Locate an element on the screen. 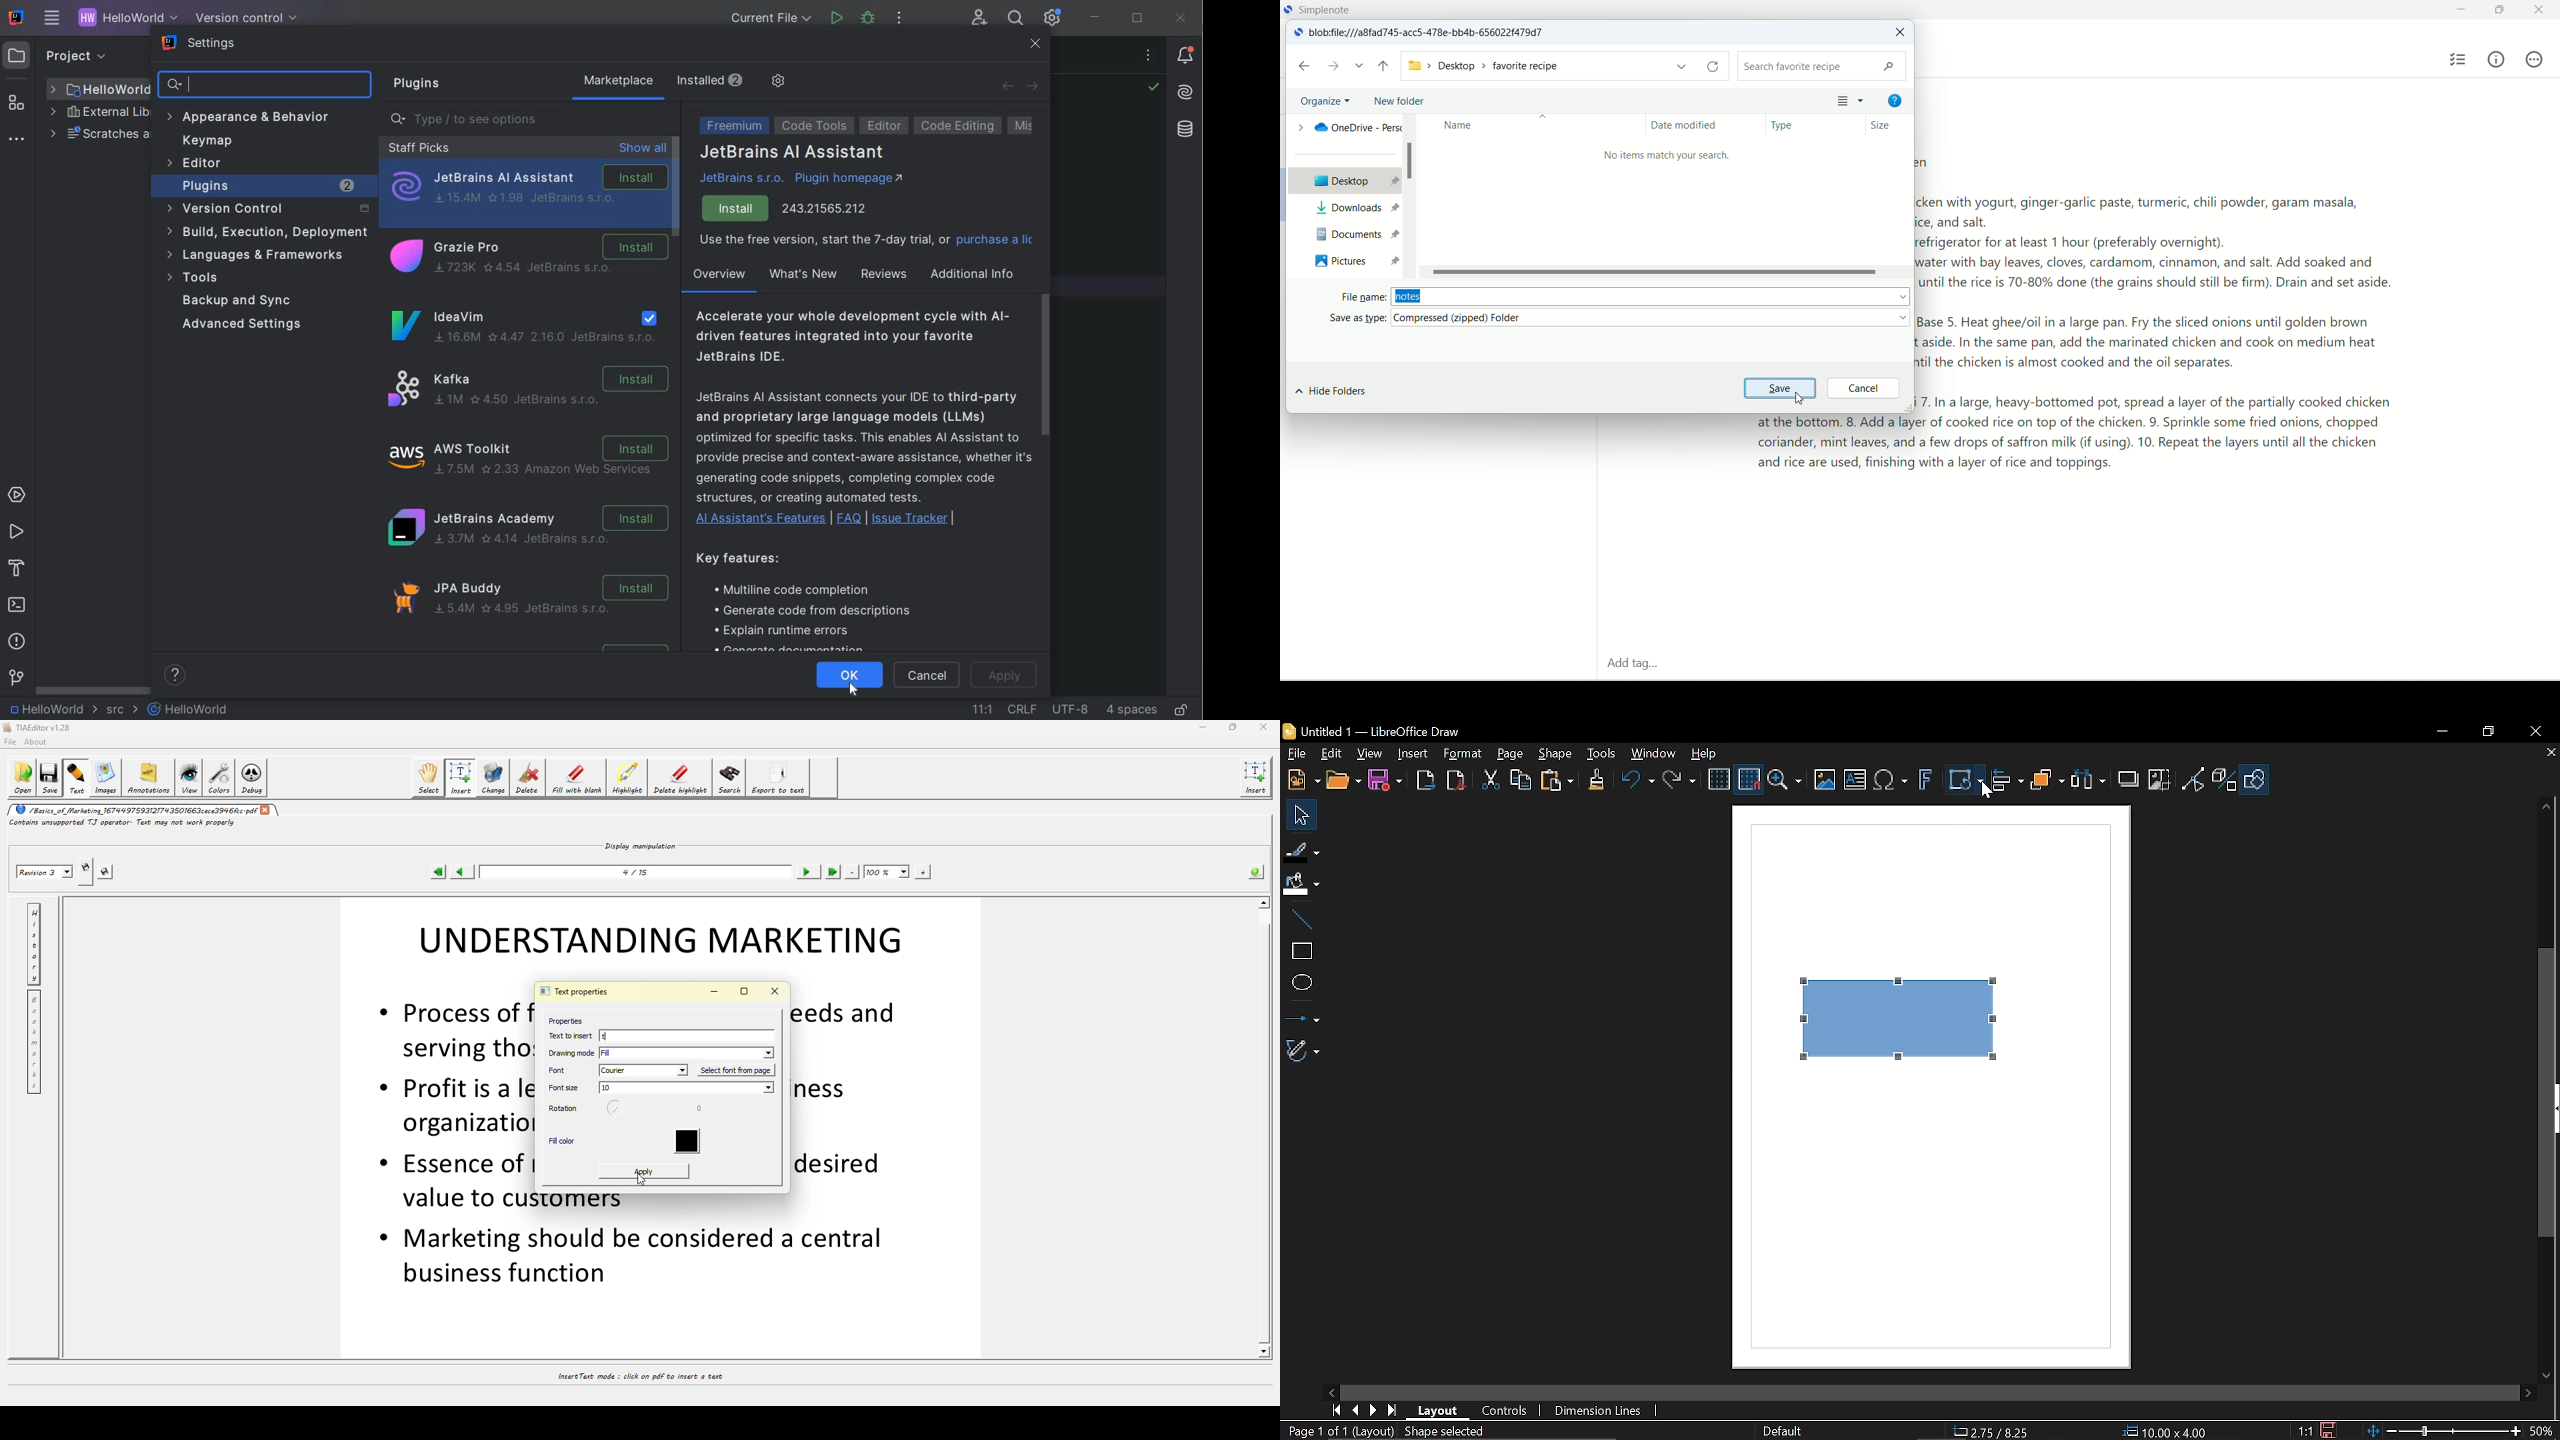  upto is located at coordinates (1385, 67).